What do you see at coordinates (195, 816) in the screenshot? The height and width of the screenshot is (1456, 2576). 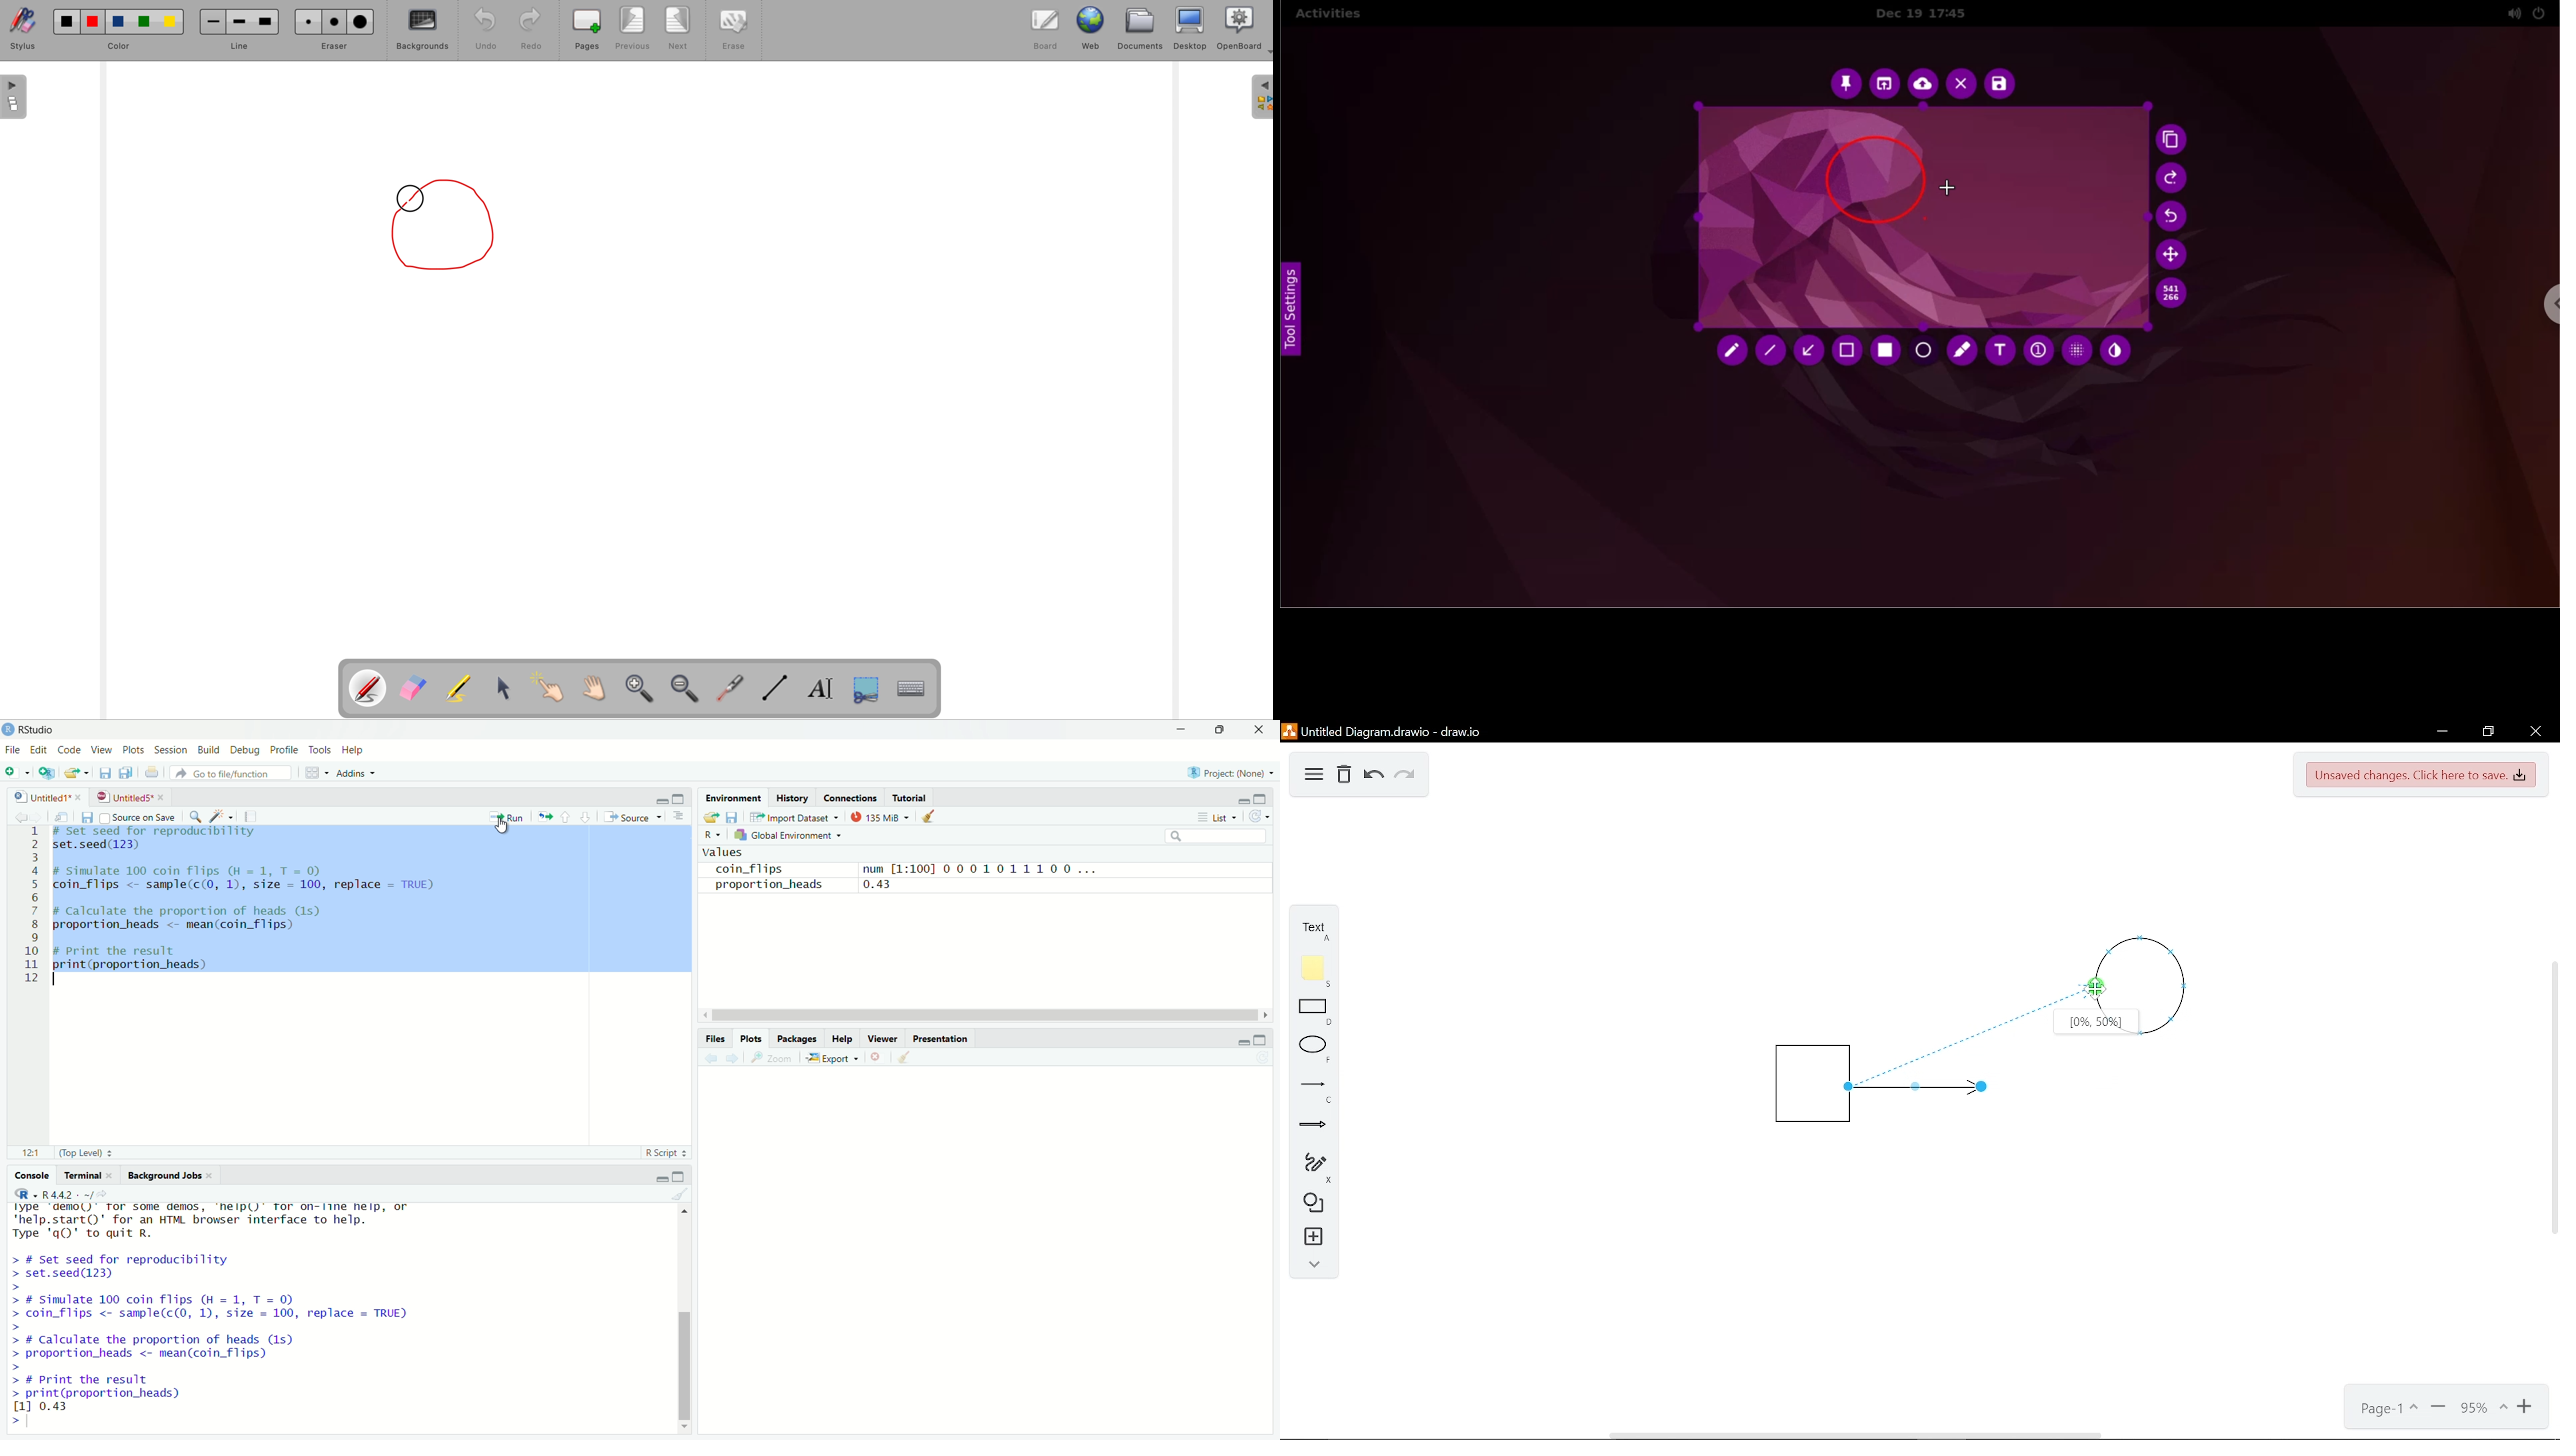 I see `find/replace` at bounding box center [195, 816].